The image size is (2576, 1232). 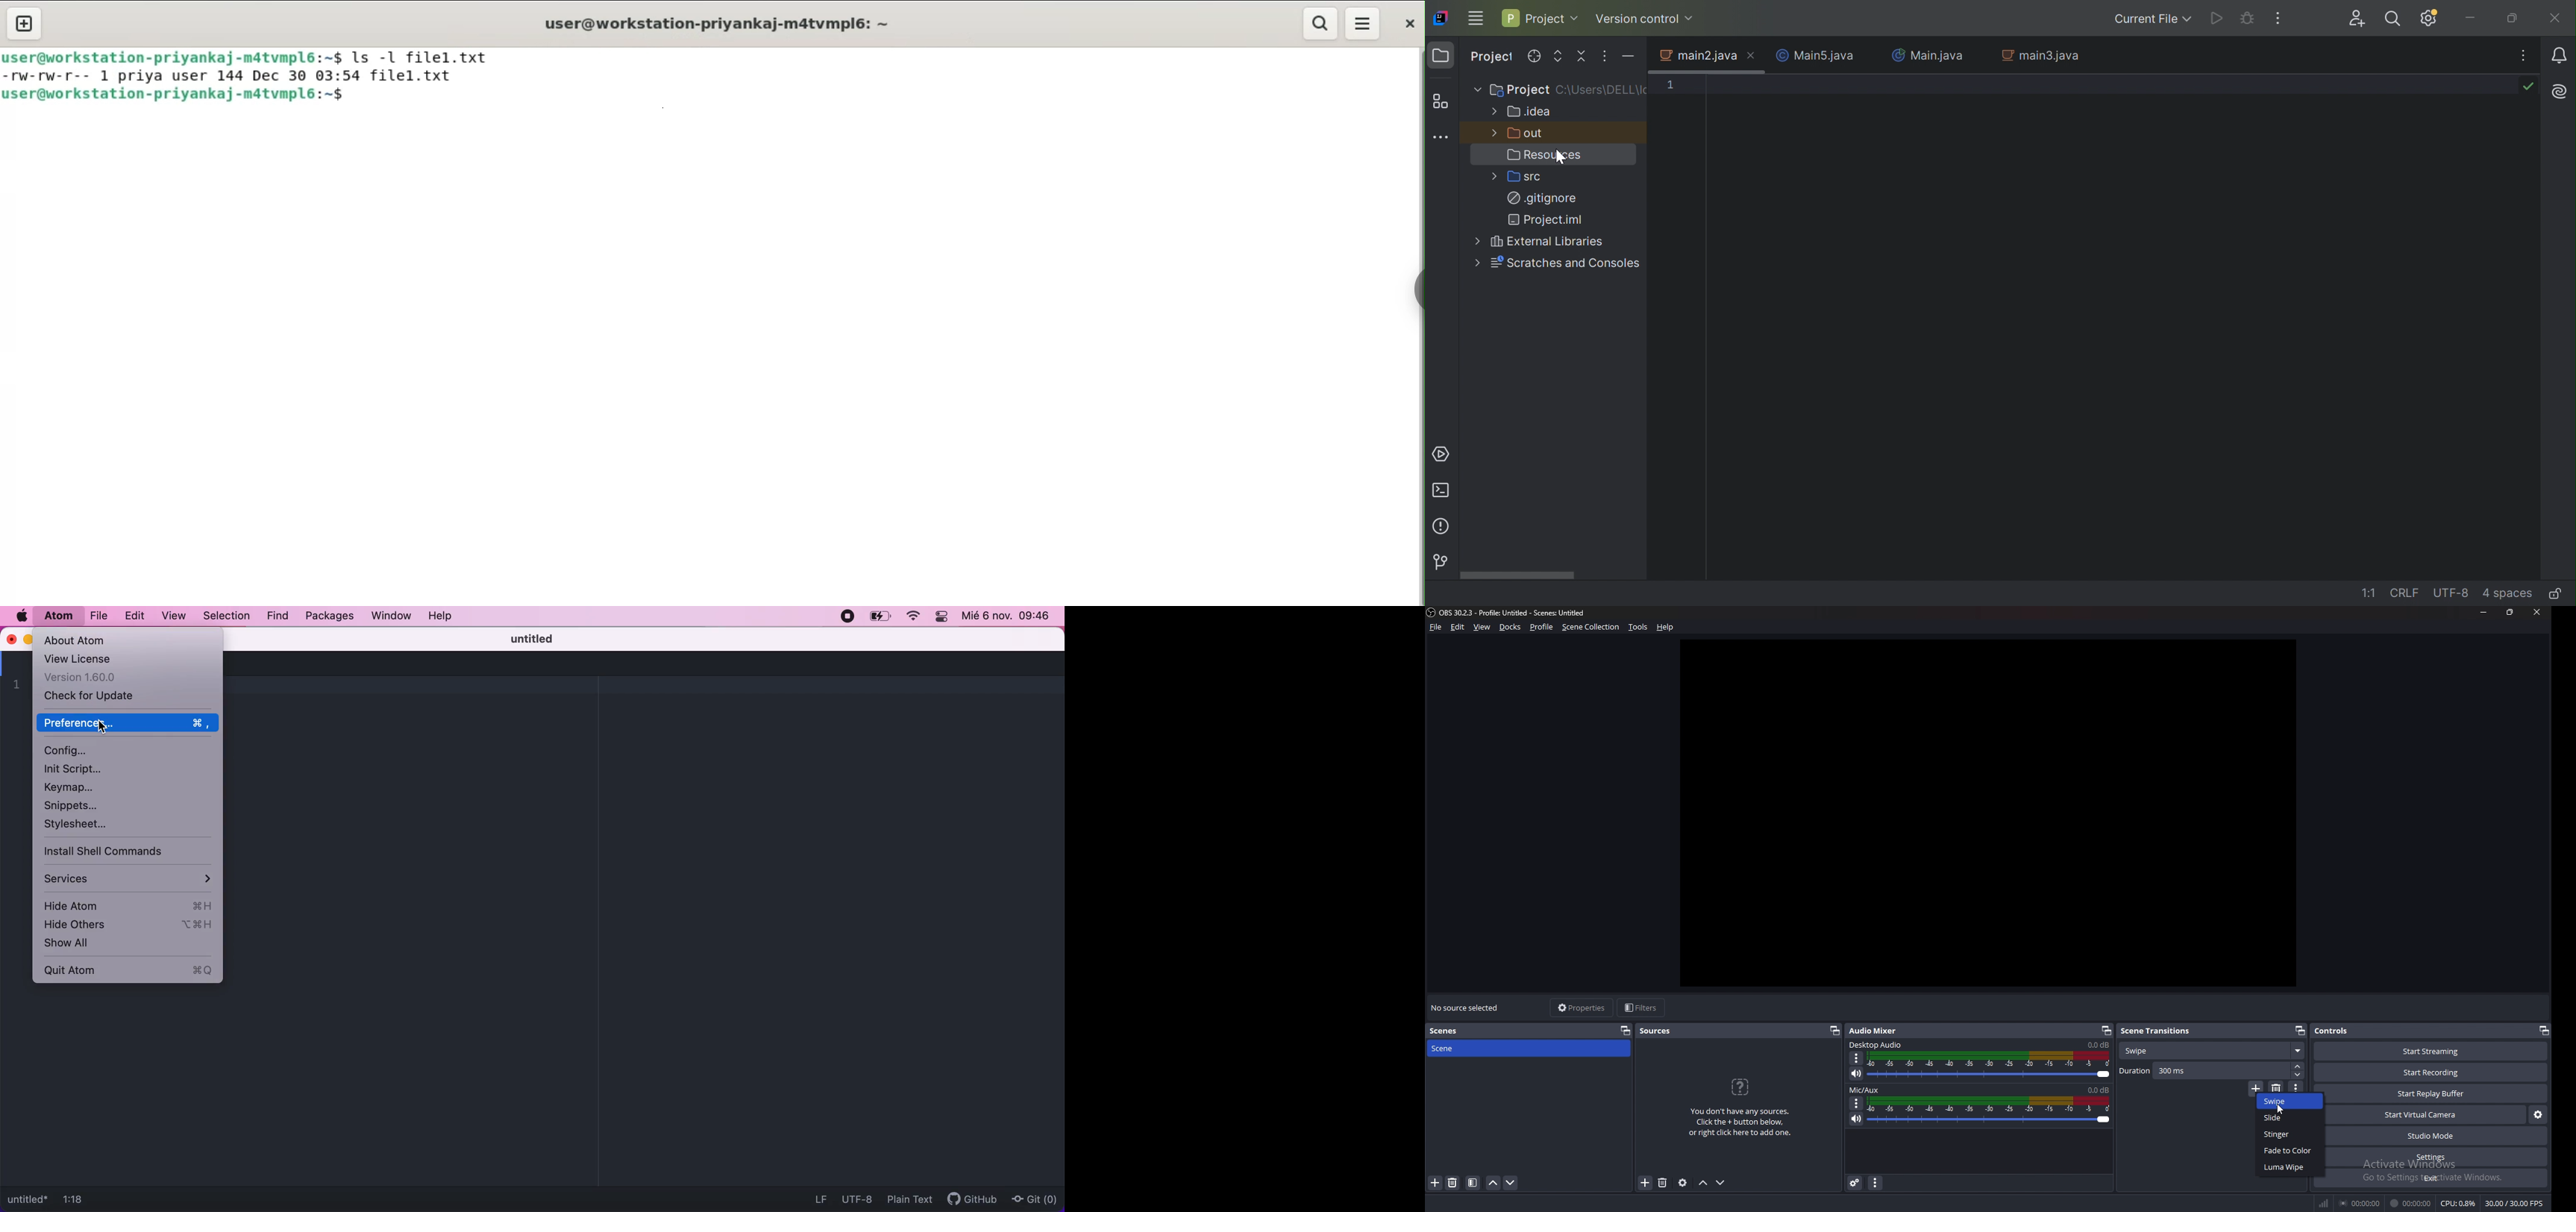 I want to click on audio mixer properties, so click(x=1876, y=1183).